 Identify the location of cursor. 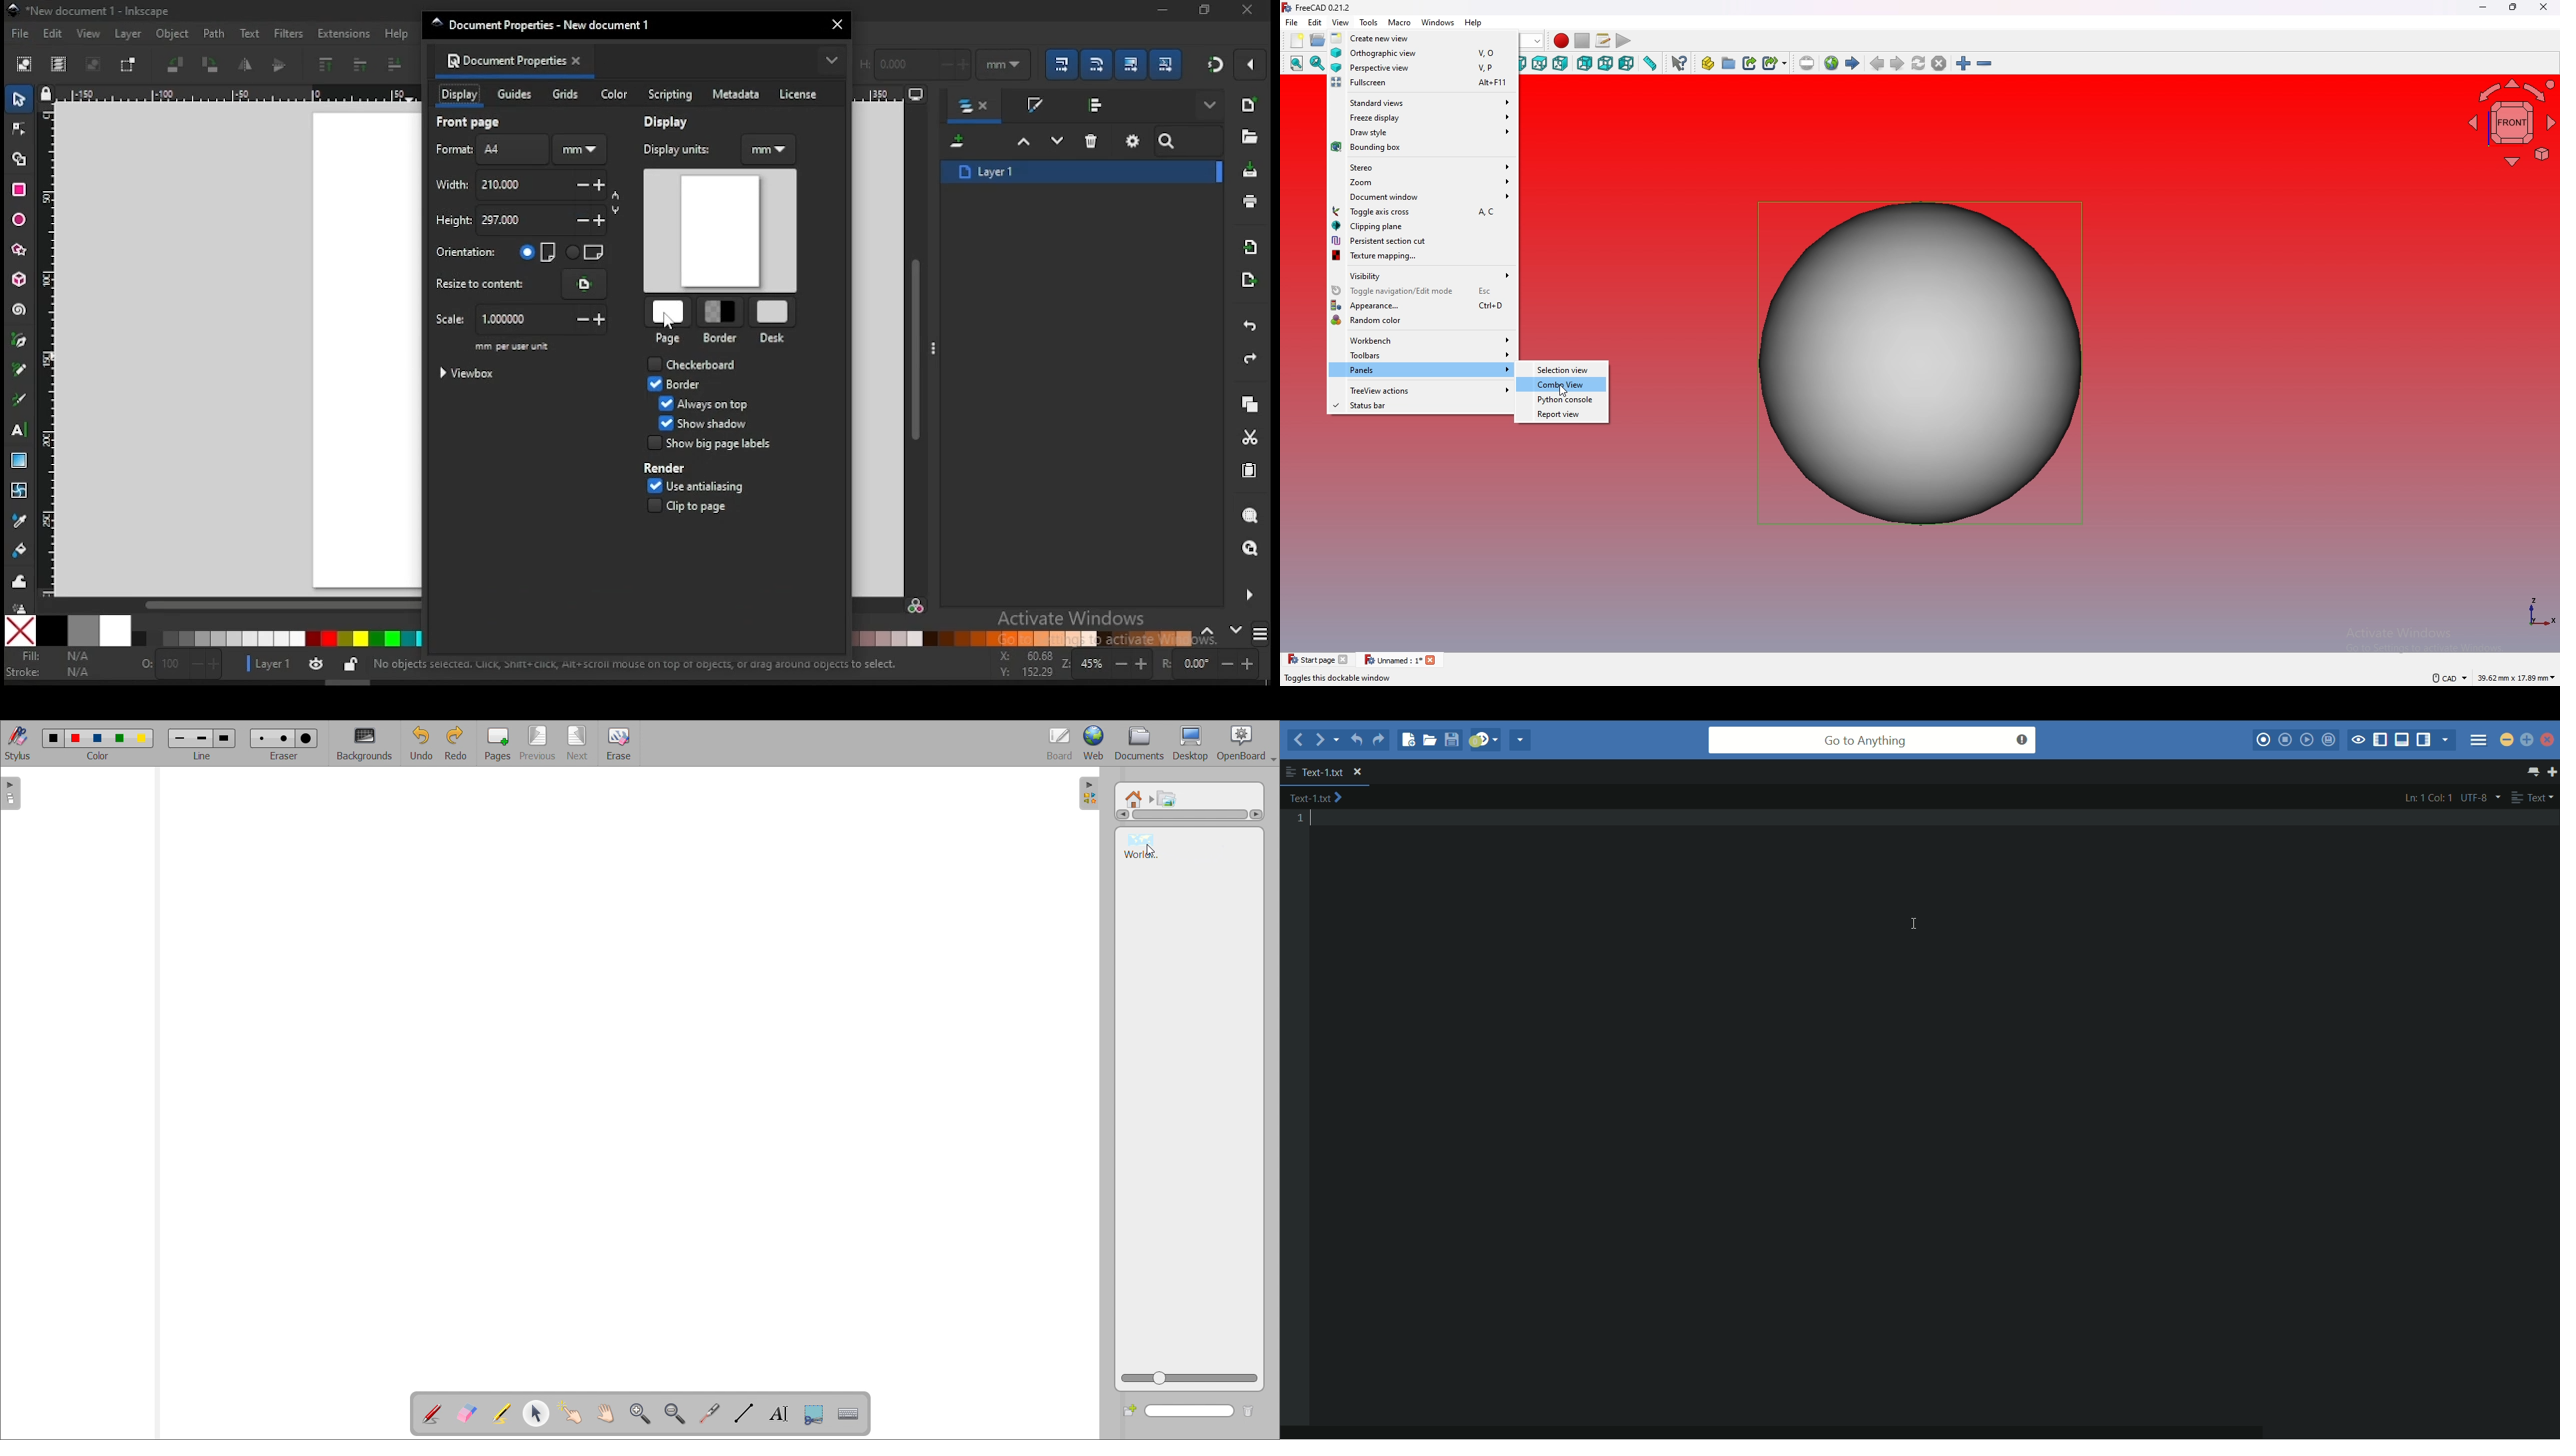
(668, 320).